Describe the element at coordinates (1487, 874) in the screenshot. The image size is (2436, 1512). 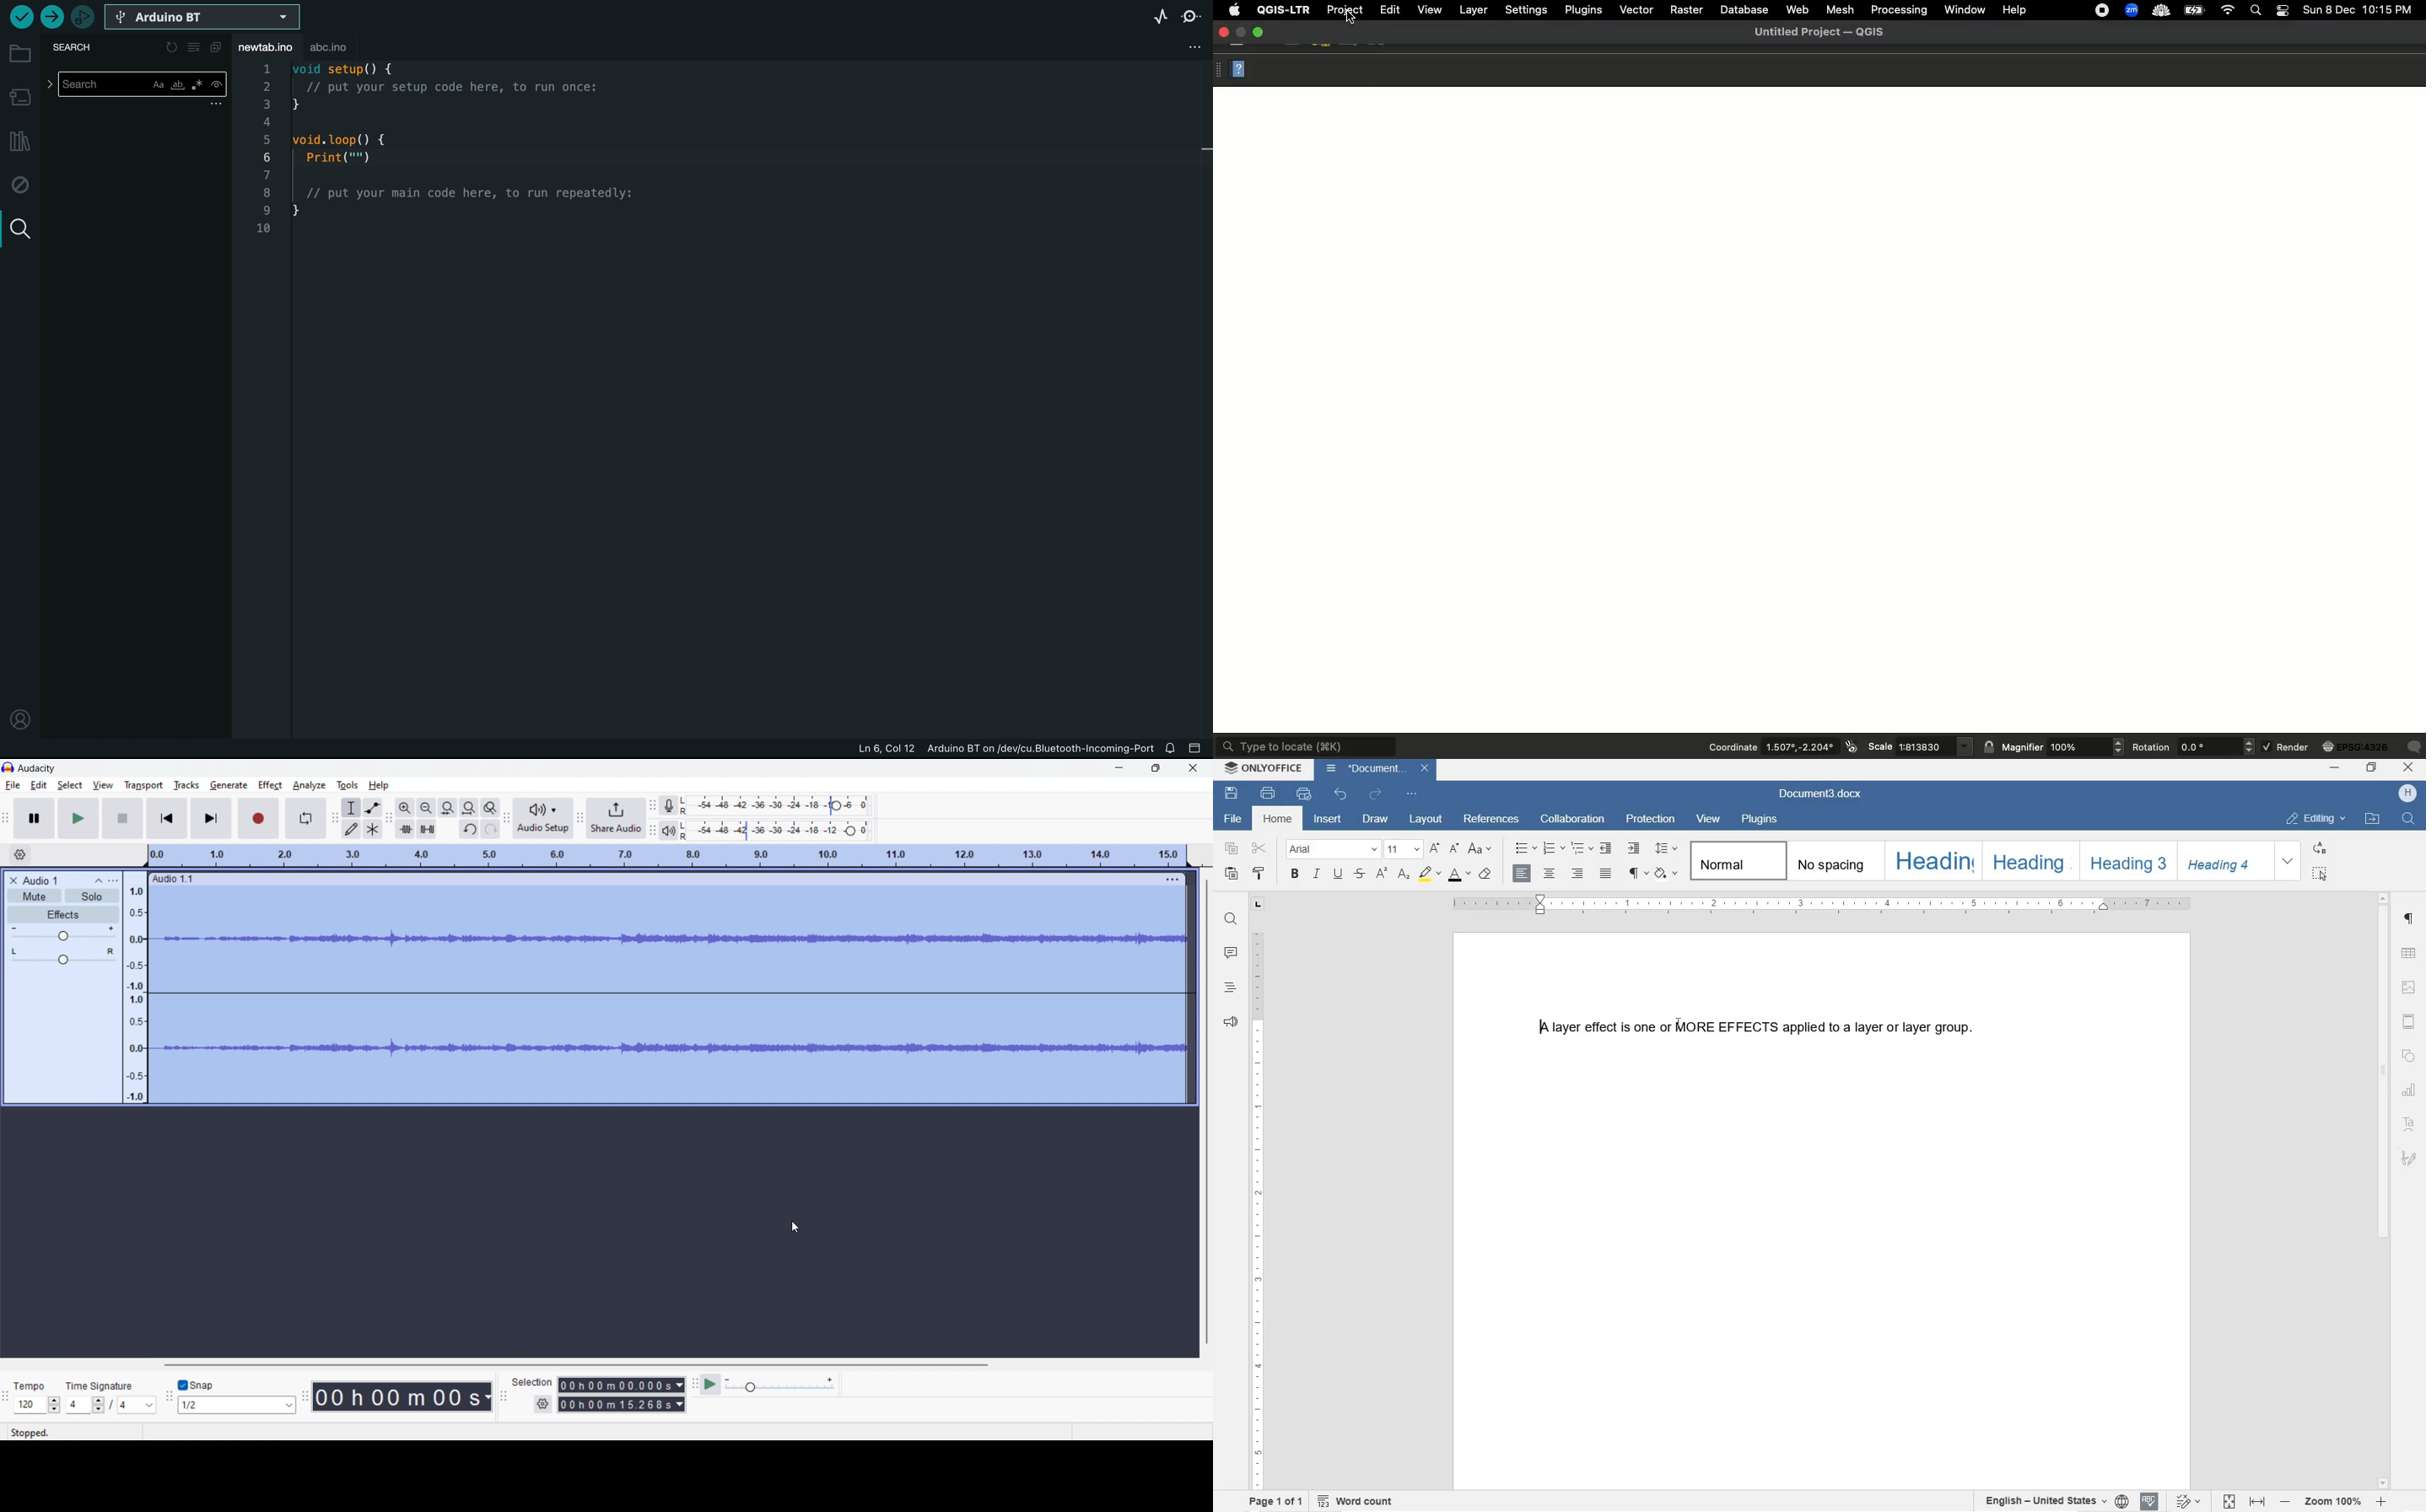
I see `CLEAR STYLE` at that location.